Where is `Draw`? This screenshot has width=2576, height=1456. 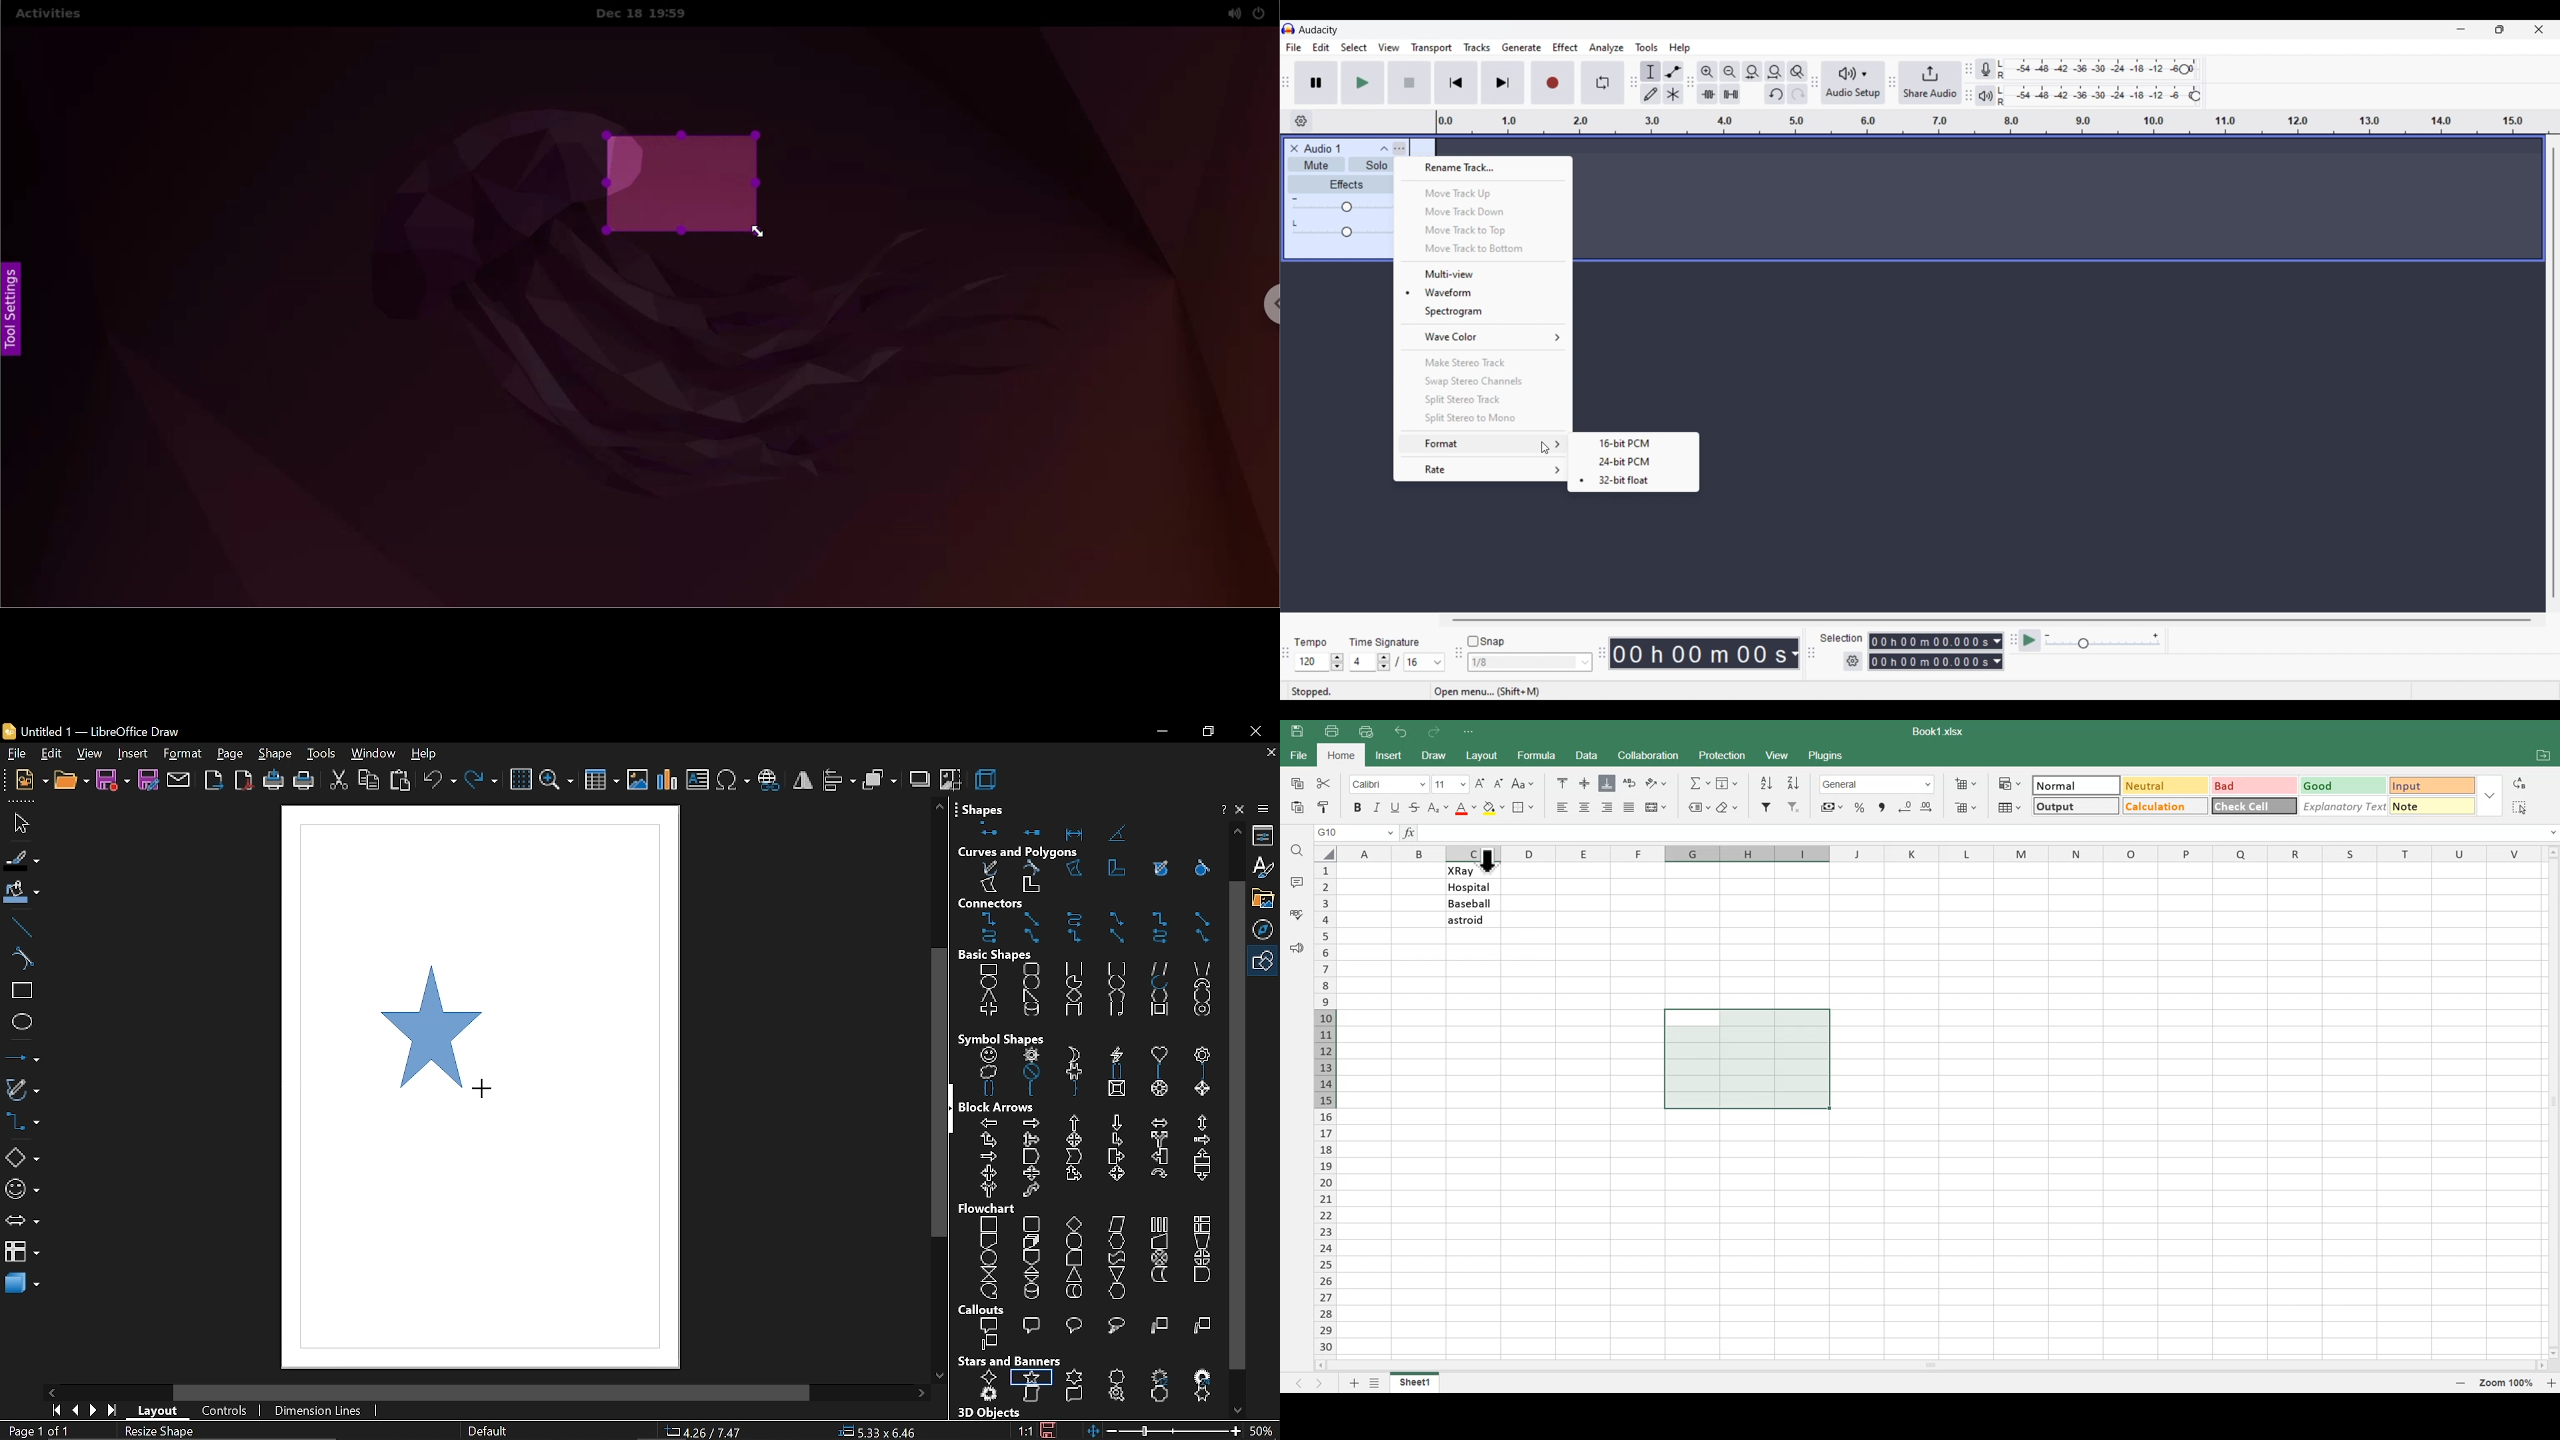
Draw is located at coordinates (1432, 755).